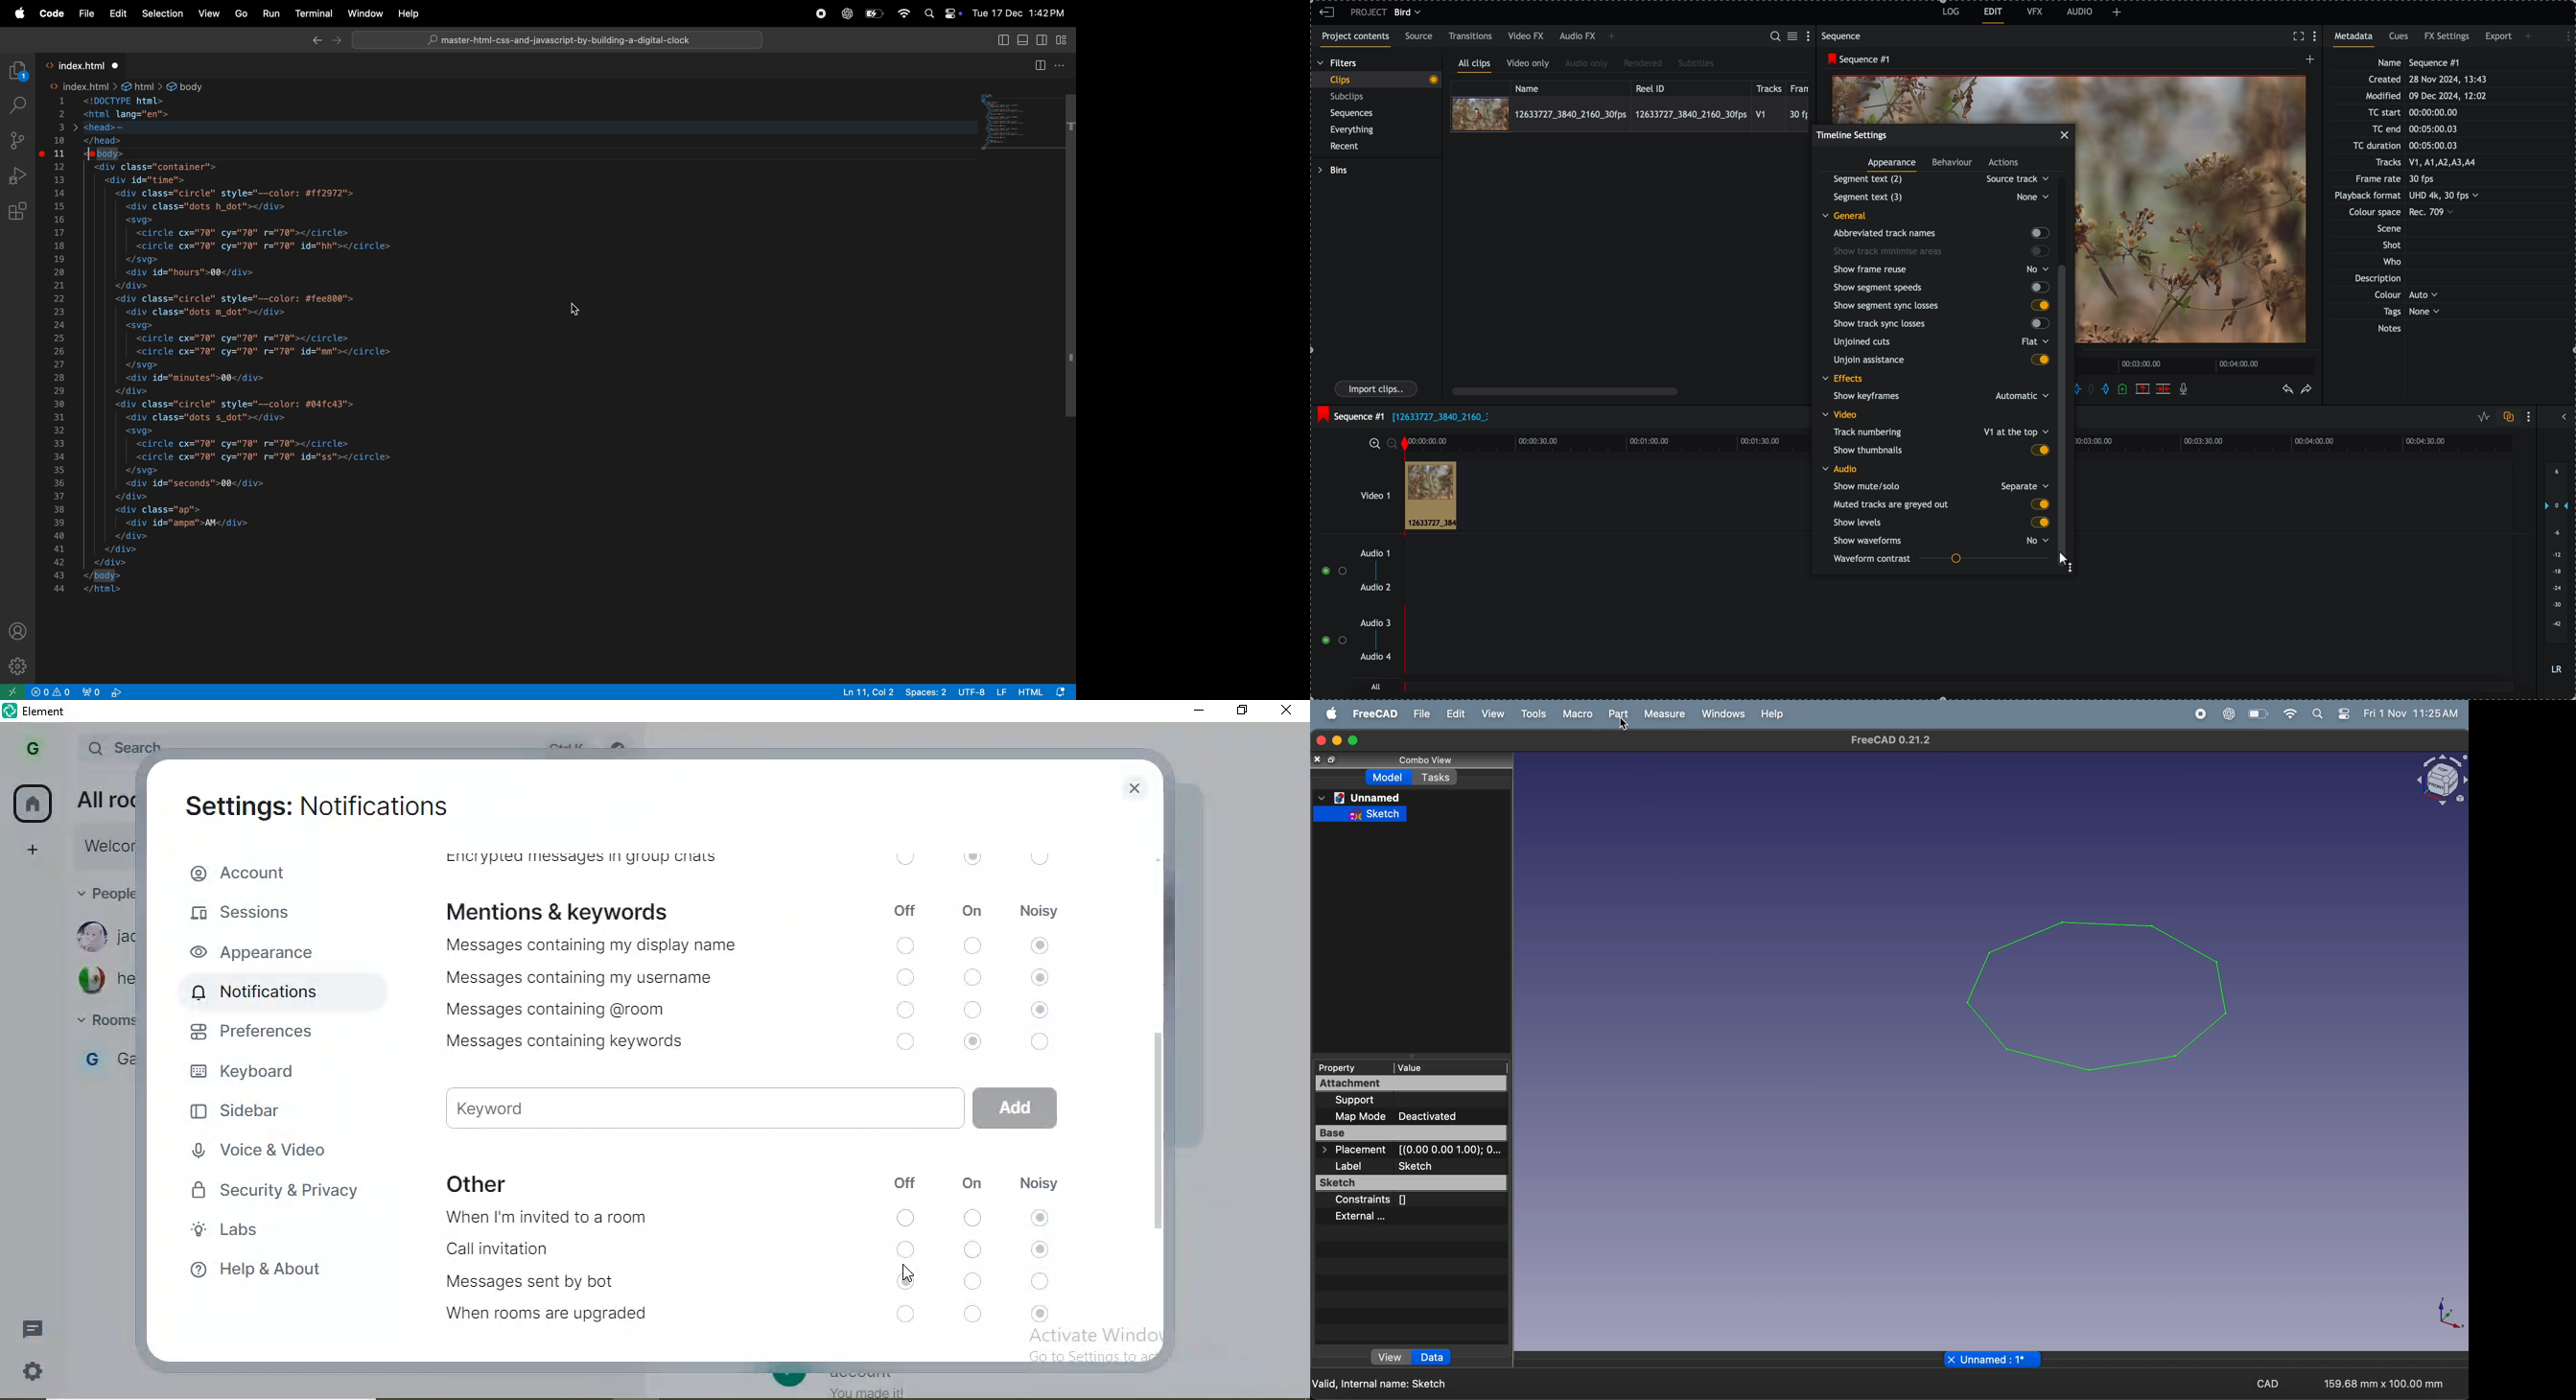 The height and width of the screenshot is (1400, 2576). What do you see at coordinates (1063, 64) in the screenshot?
I see `options` at bounding box center [1063, 64].